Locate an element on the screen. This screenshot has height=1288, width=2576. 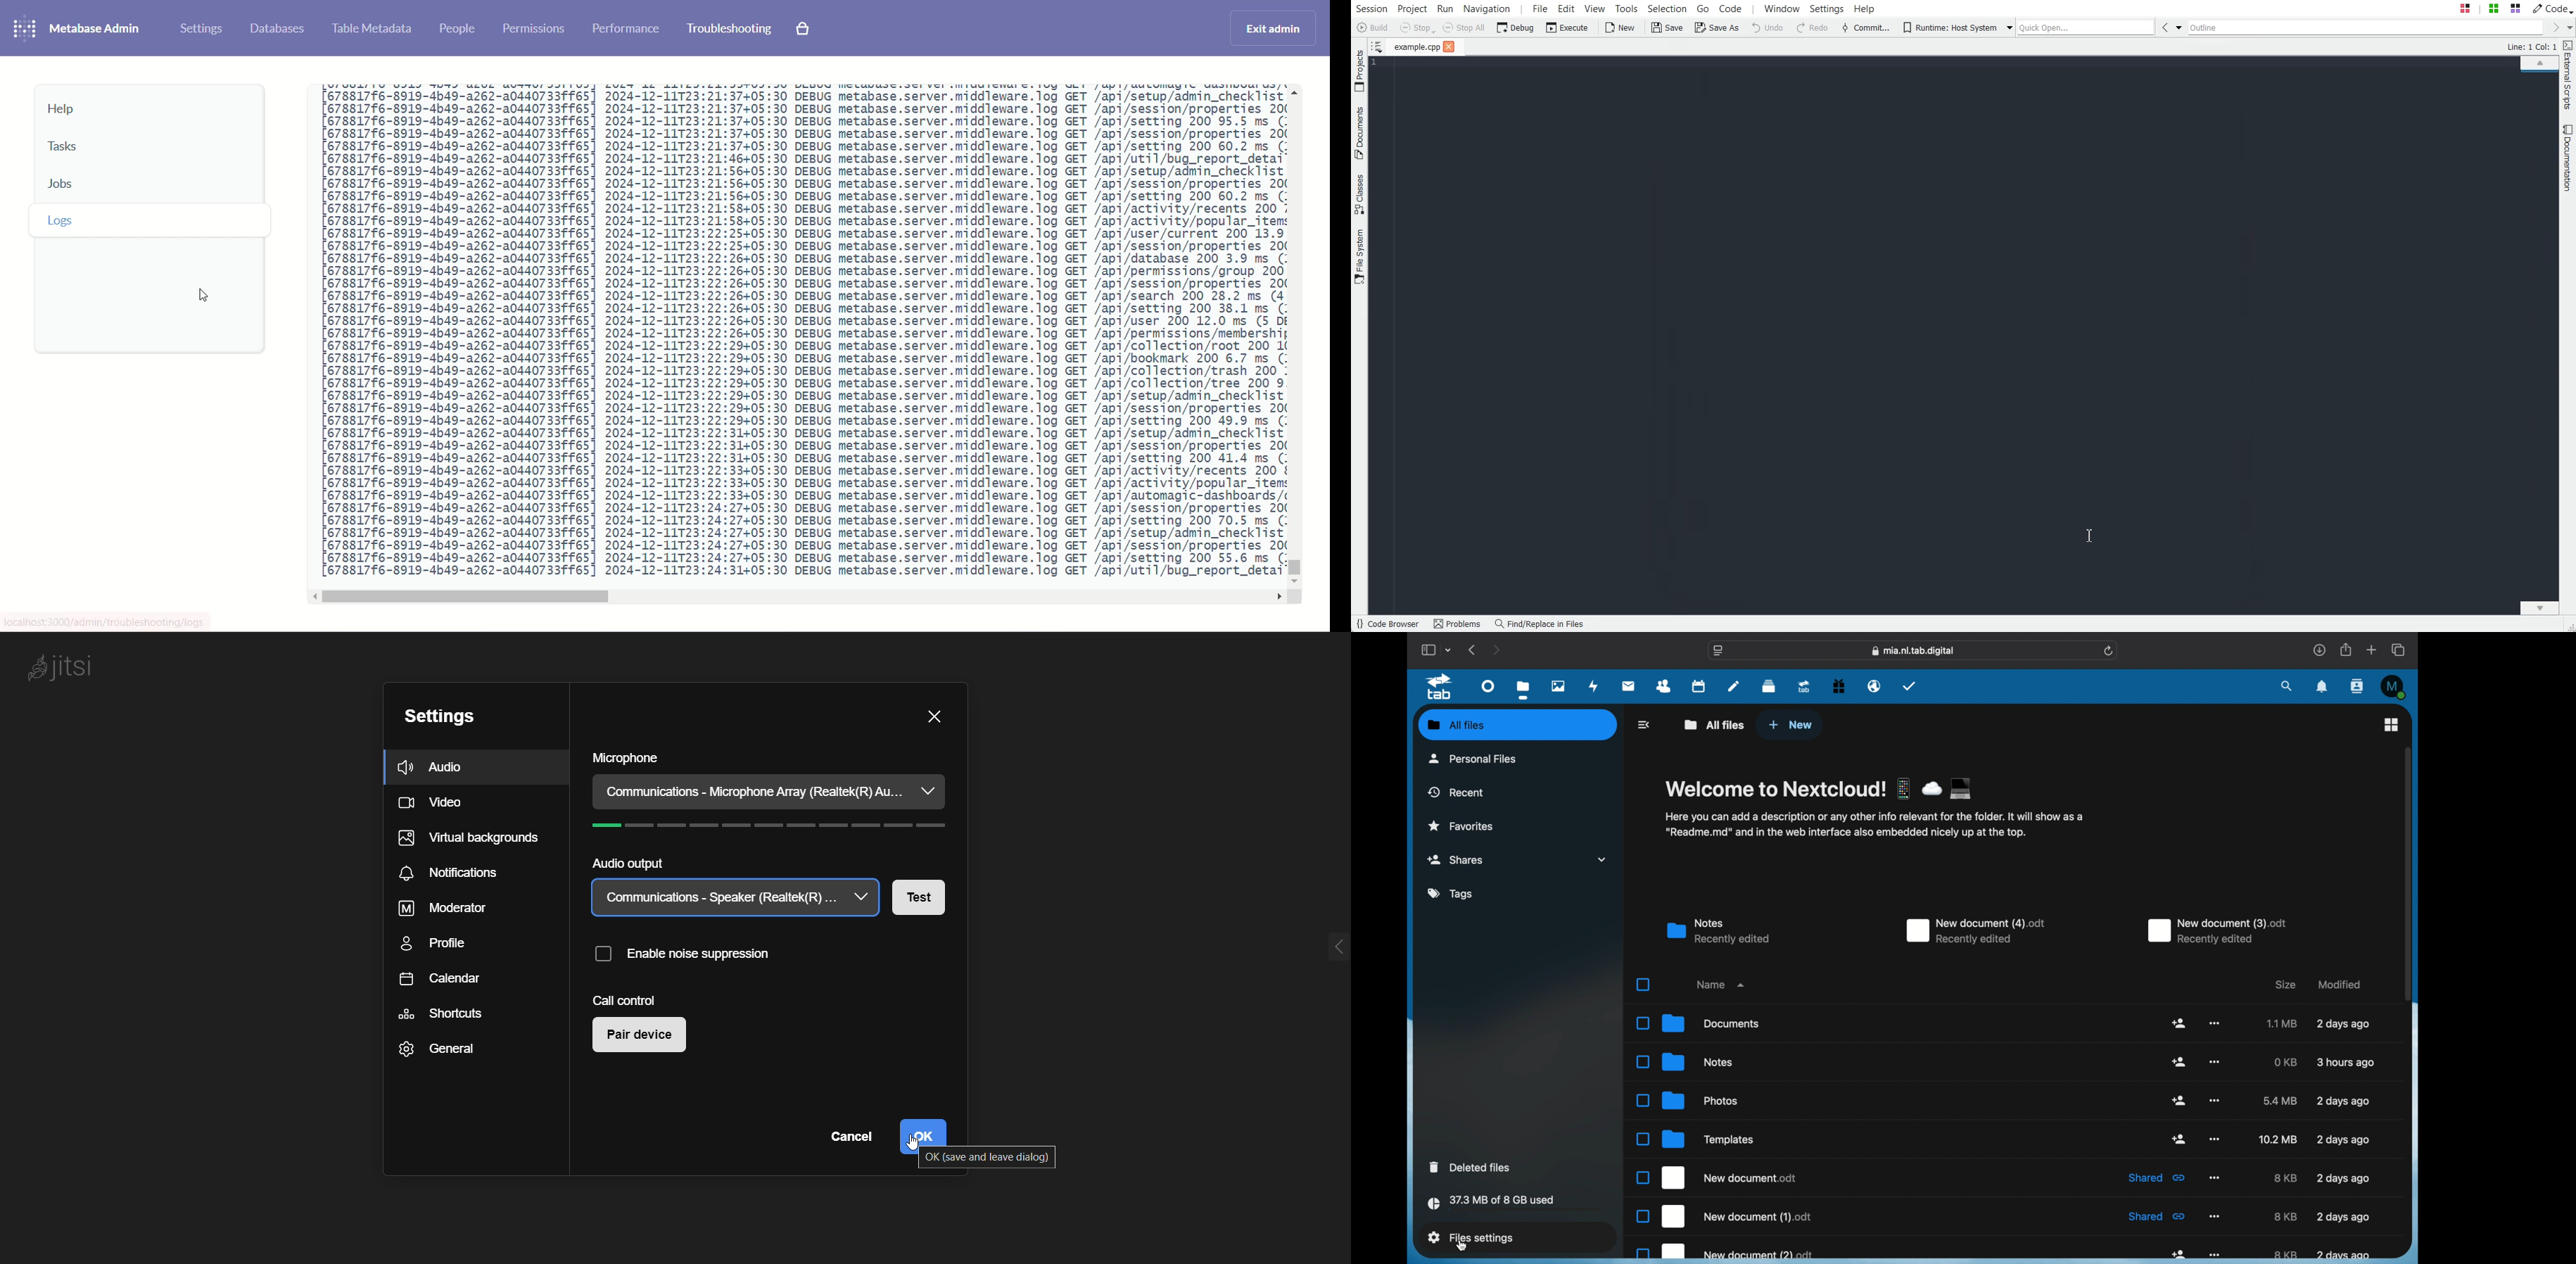
database is located at coordinates (278, 29).